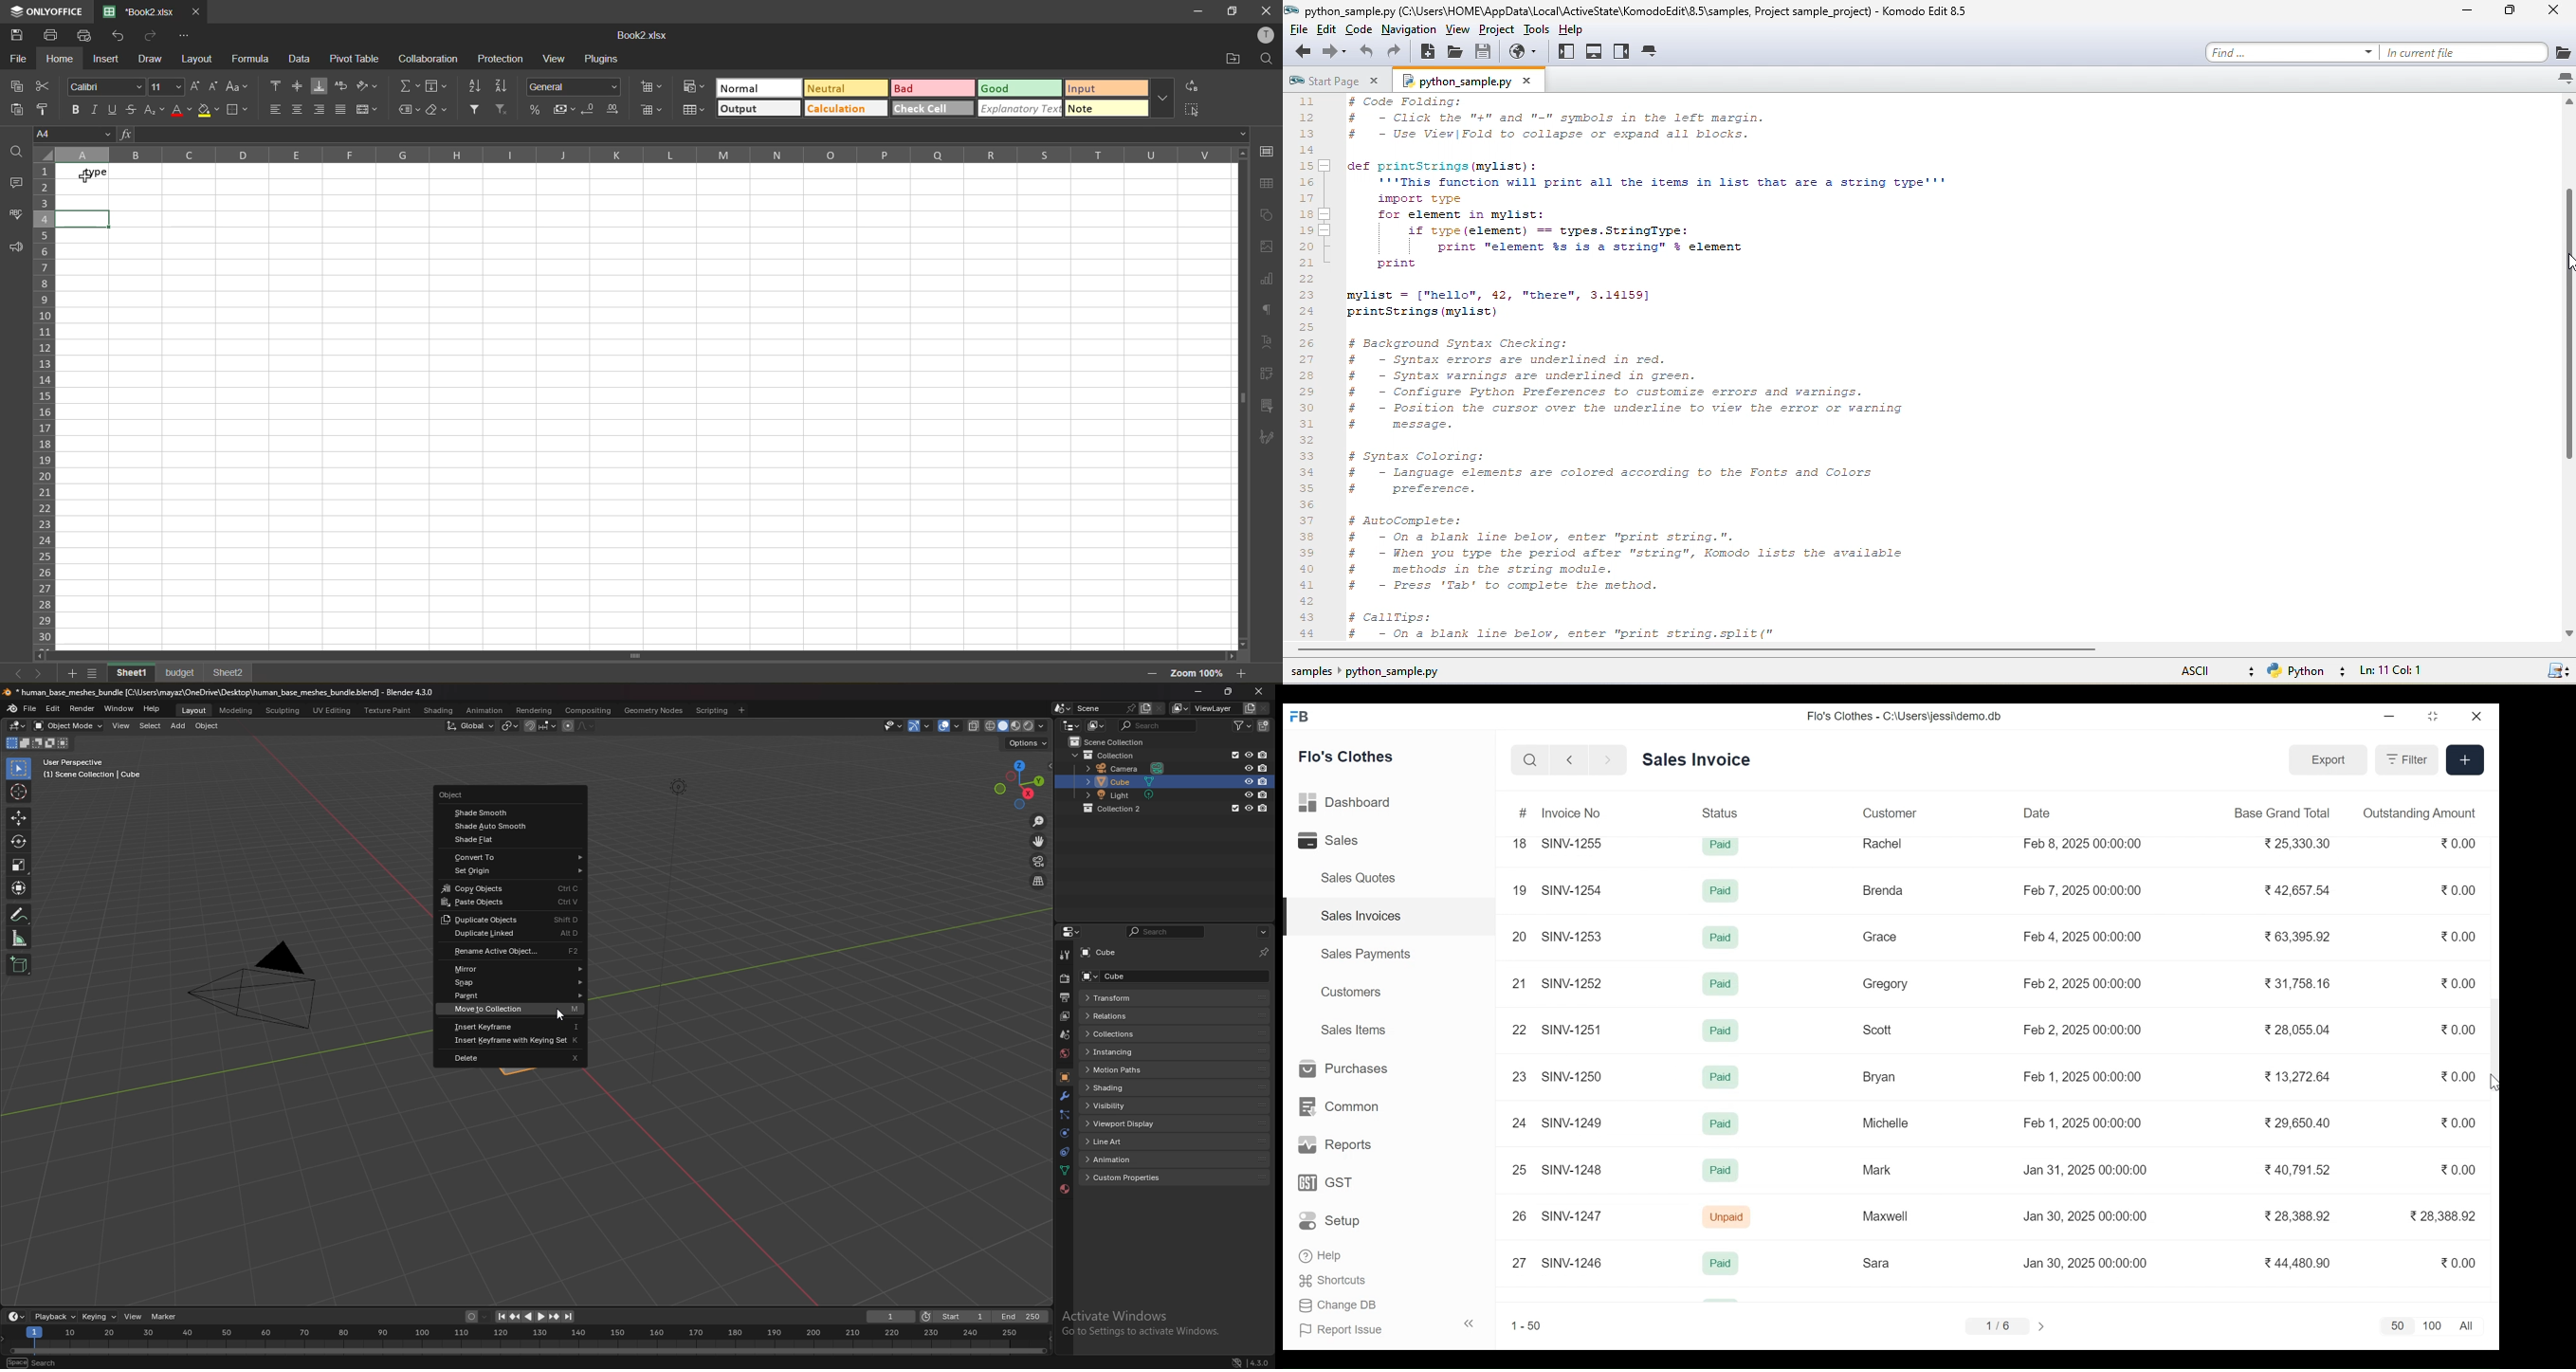 The image size is (2576, 1372). I want to click on disable in renders, so click(1265, 768).